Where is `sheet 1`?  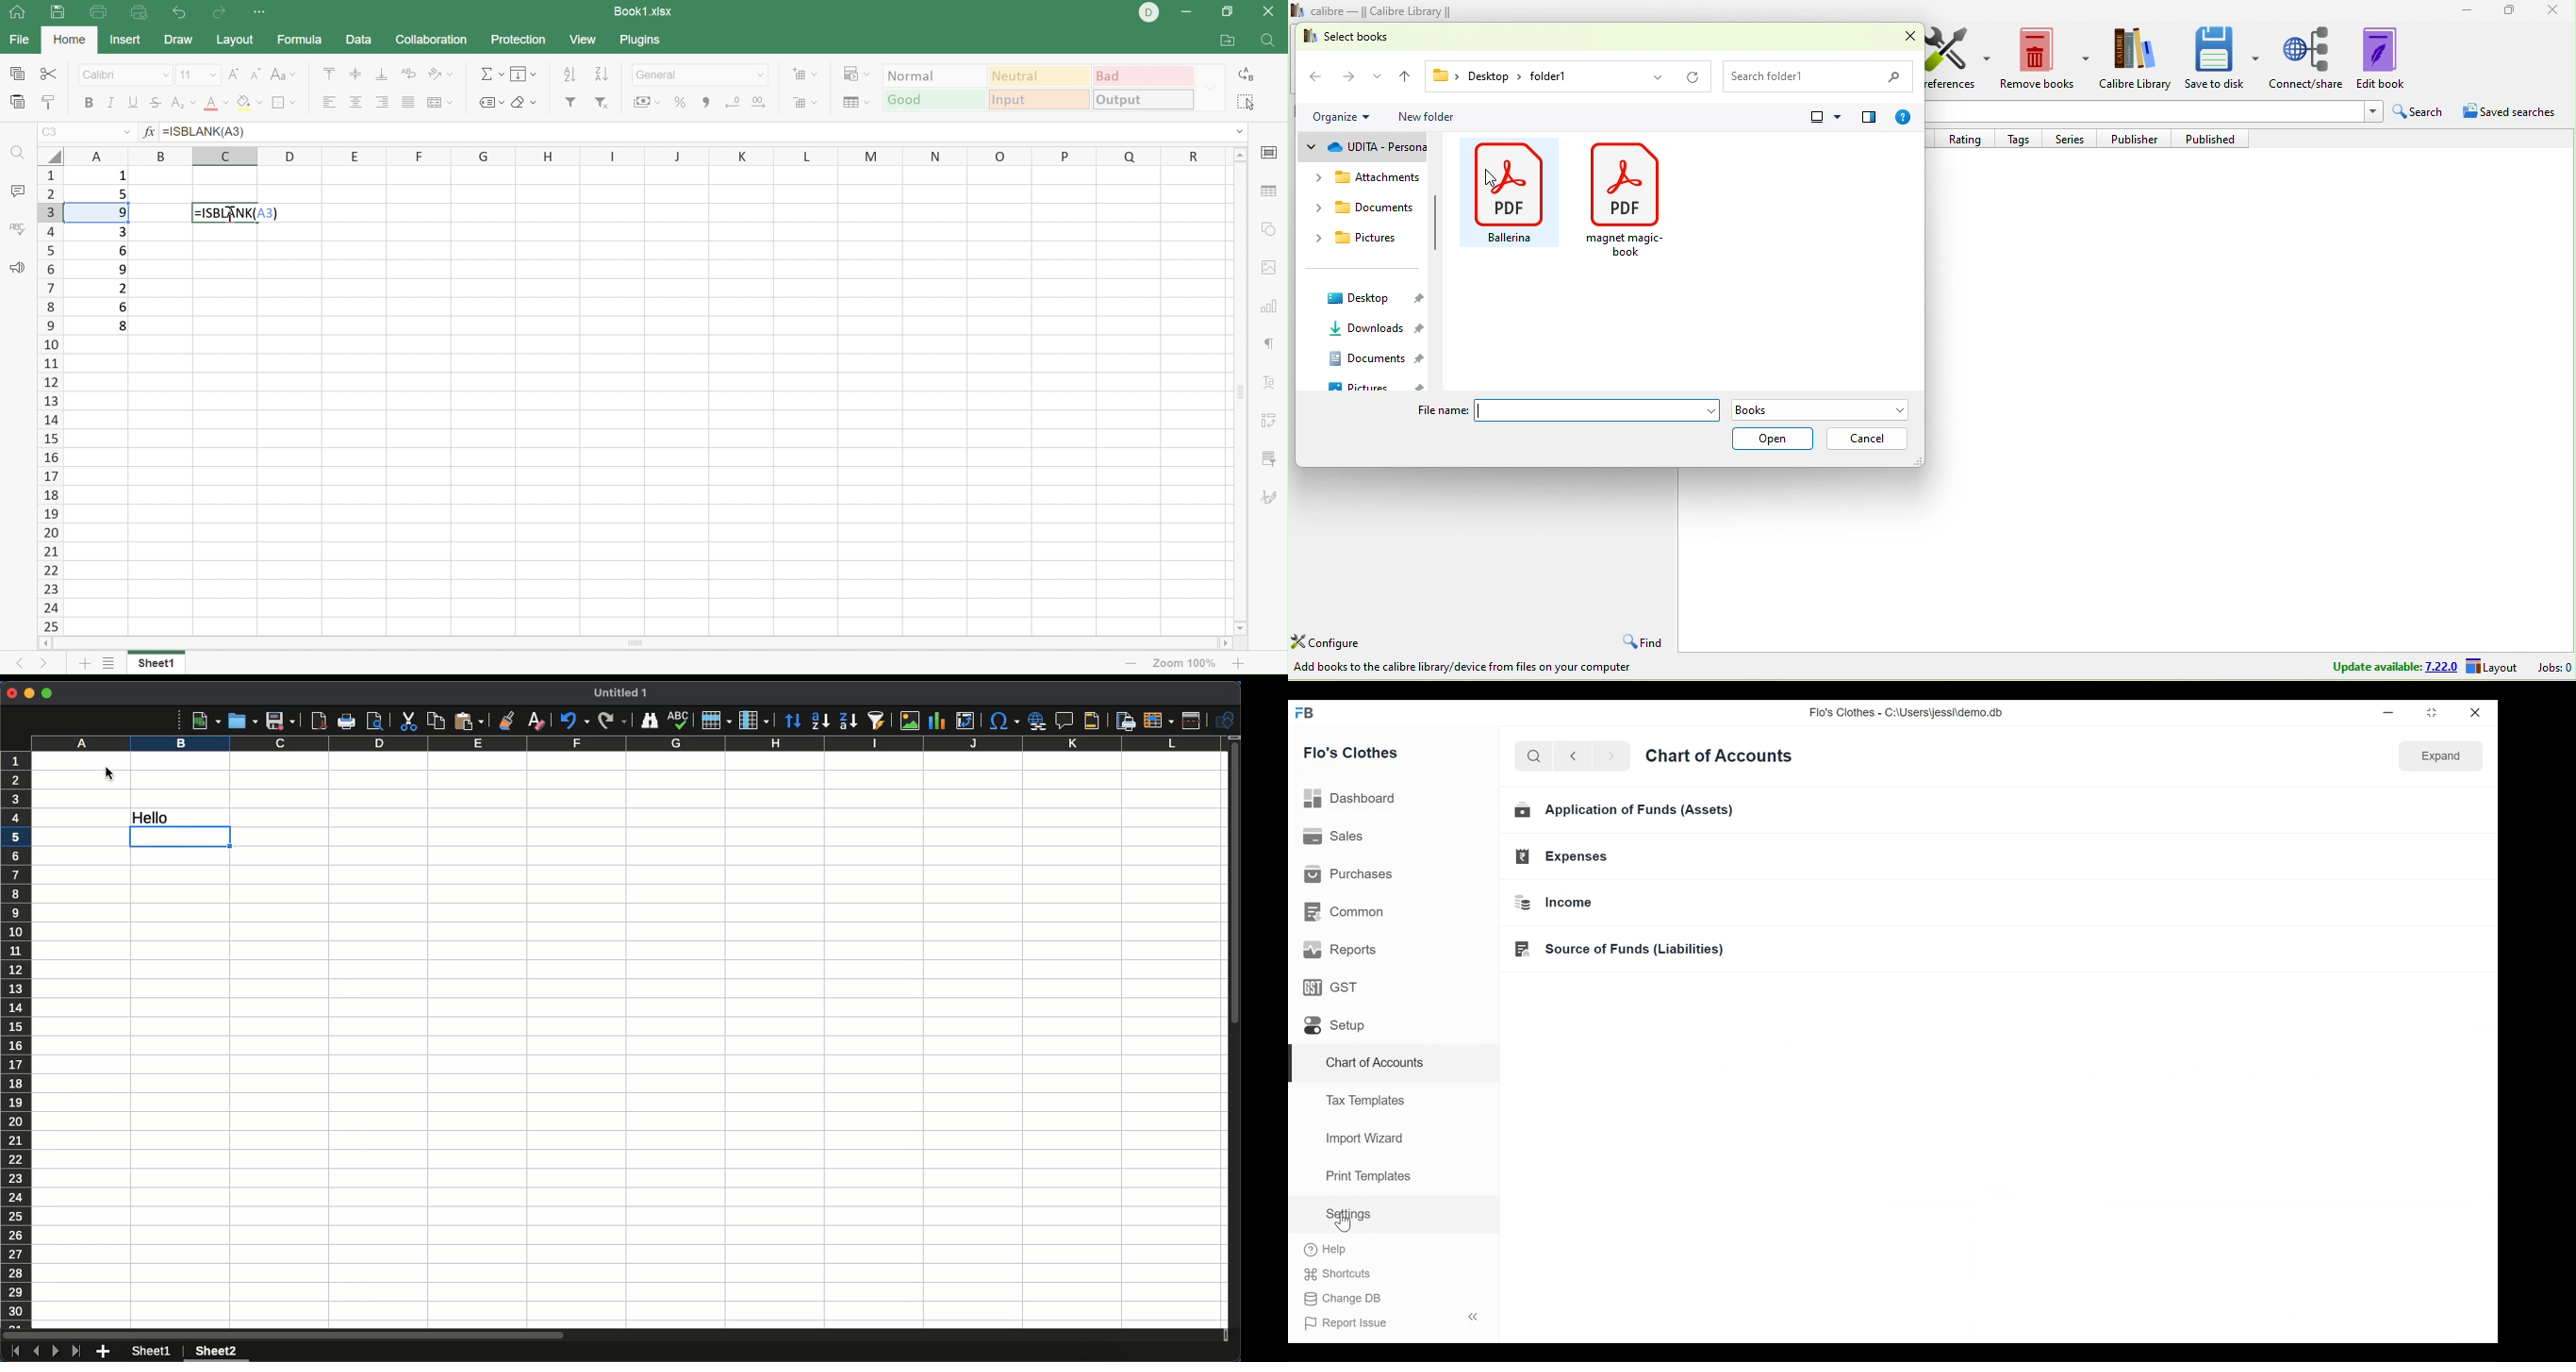 sheet 1 is located at coordinates (169, 662).